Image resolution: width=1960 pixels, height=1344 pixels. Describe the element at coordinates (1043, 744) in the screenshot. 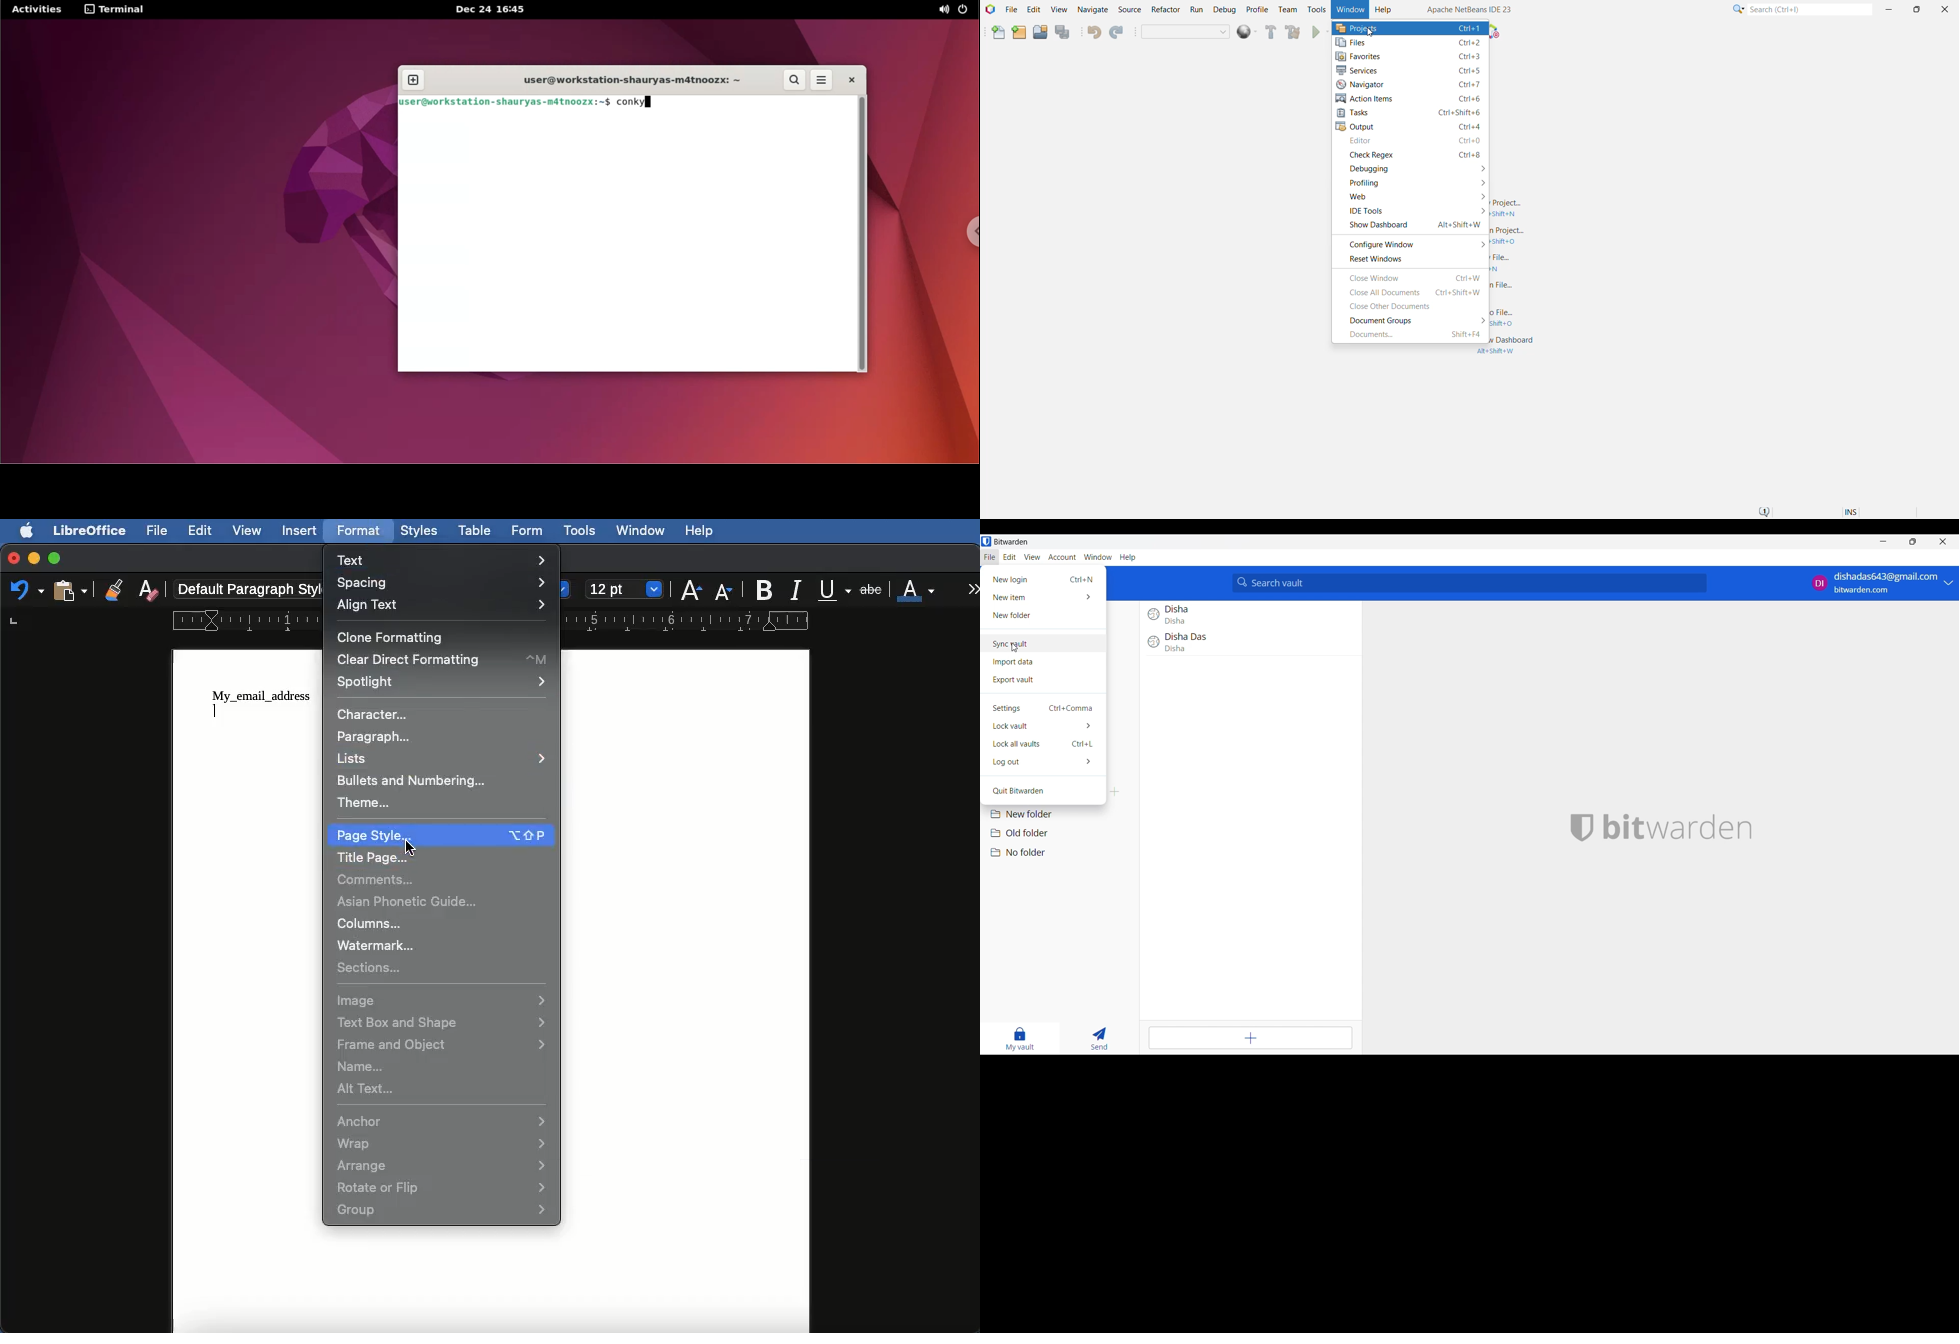

I see `Lock all vaults` at that location.